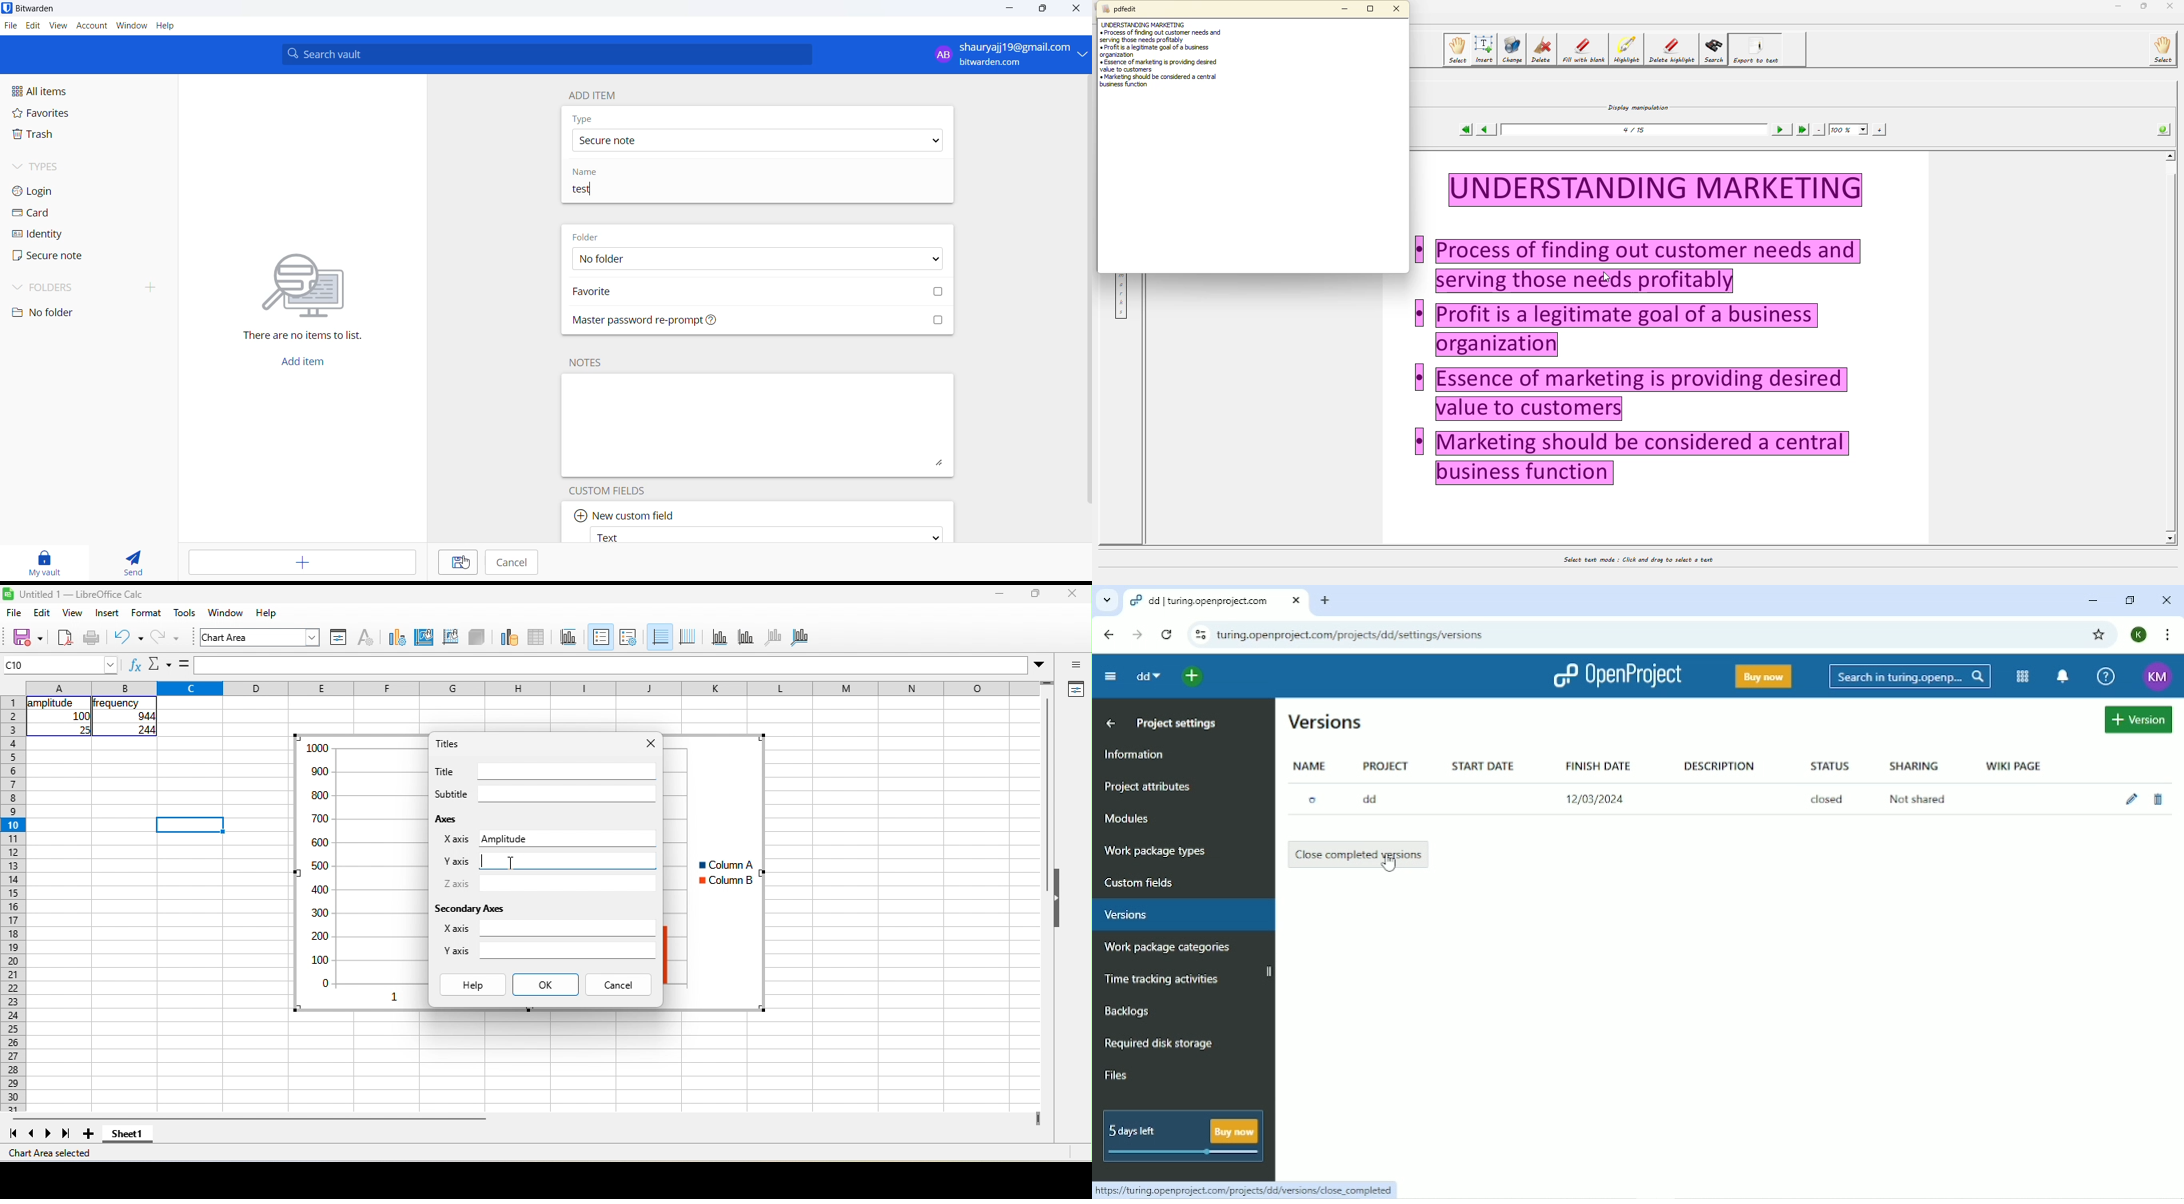  What do you see at coordinates (366, 638) in the screenshot?
I see `character` at bounding box center [366, 638].